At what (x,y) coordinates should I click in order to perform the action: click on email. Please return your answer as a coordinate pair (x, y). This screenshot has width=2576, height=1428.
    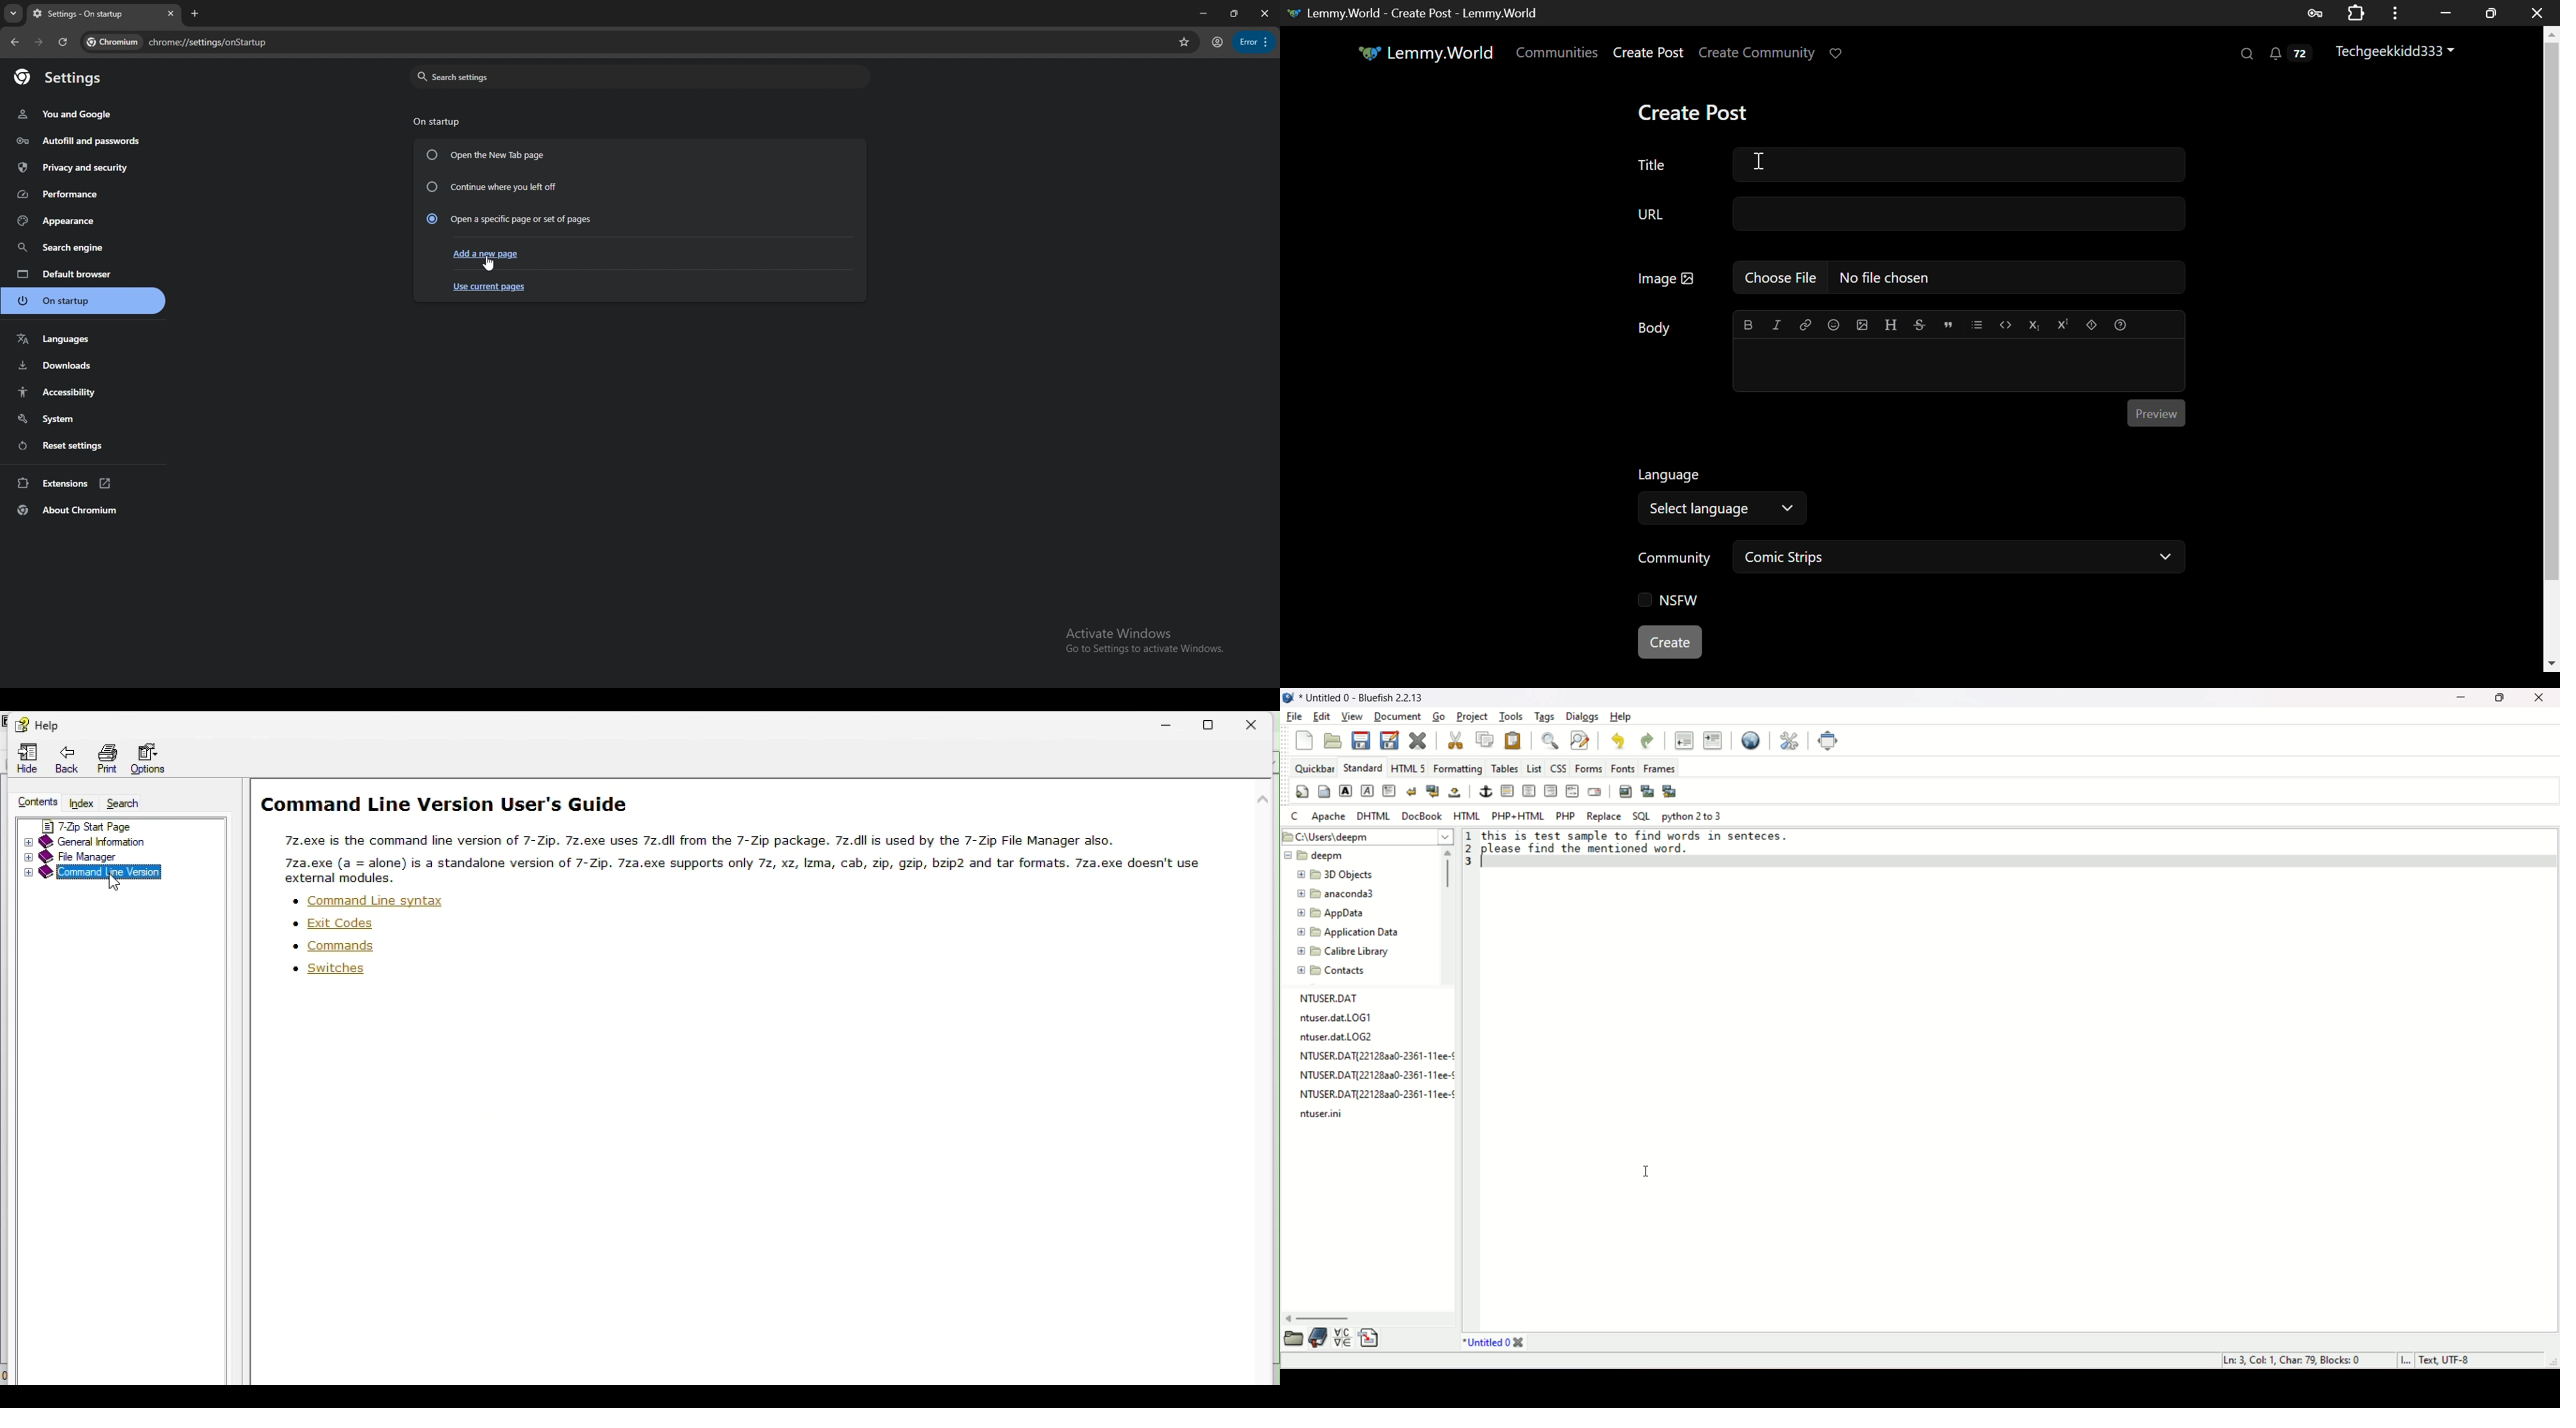
    Looking at the image, I should click on (1593, 791).